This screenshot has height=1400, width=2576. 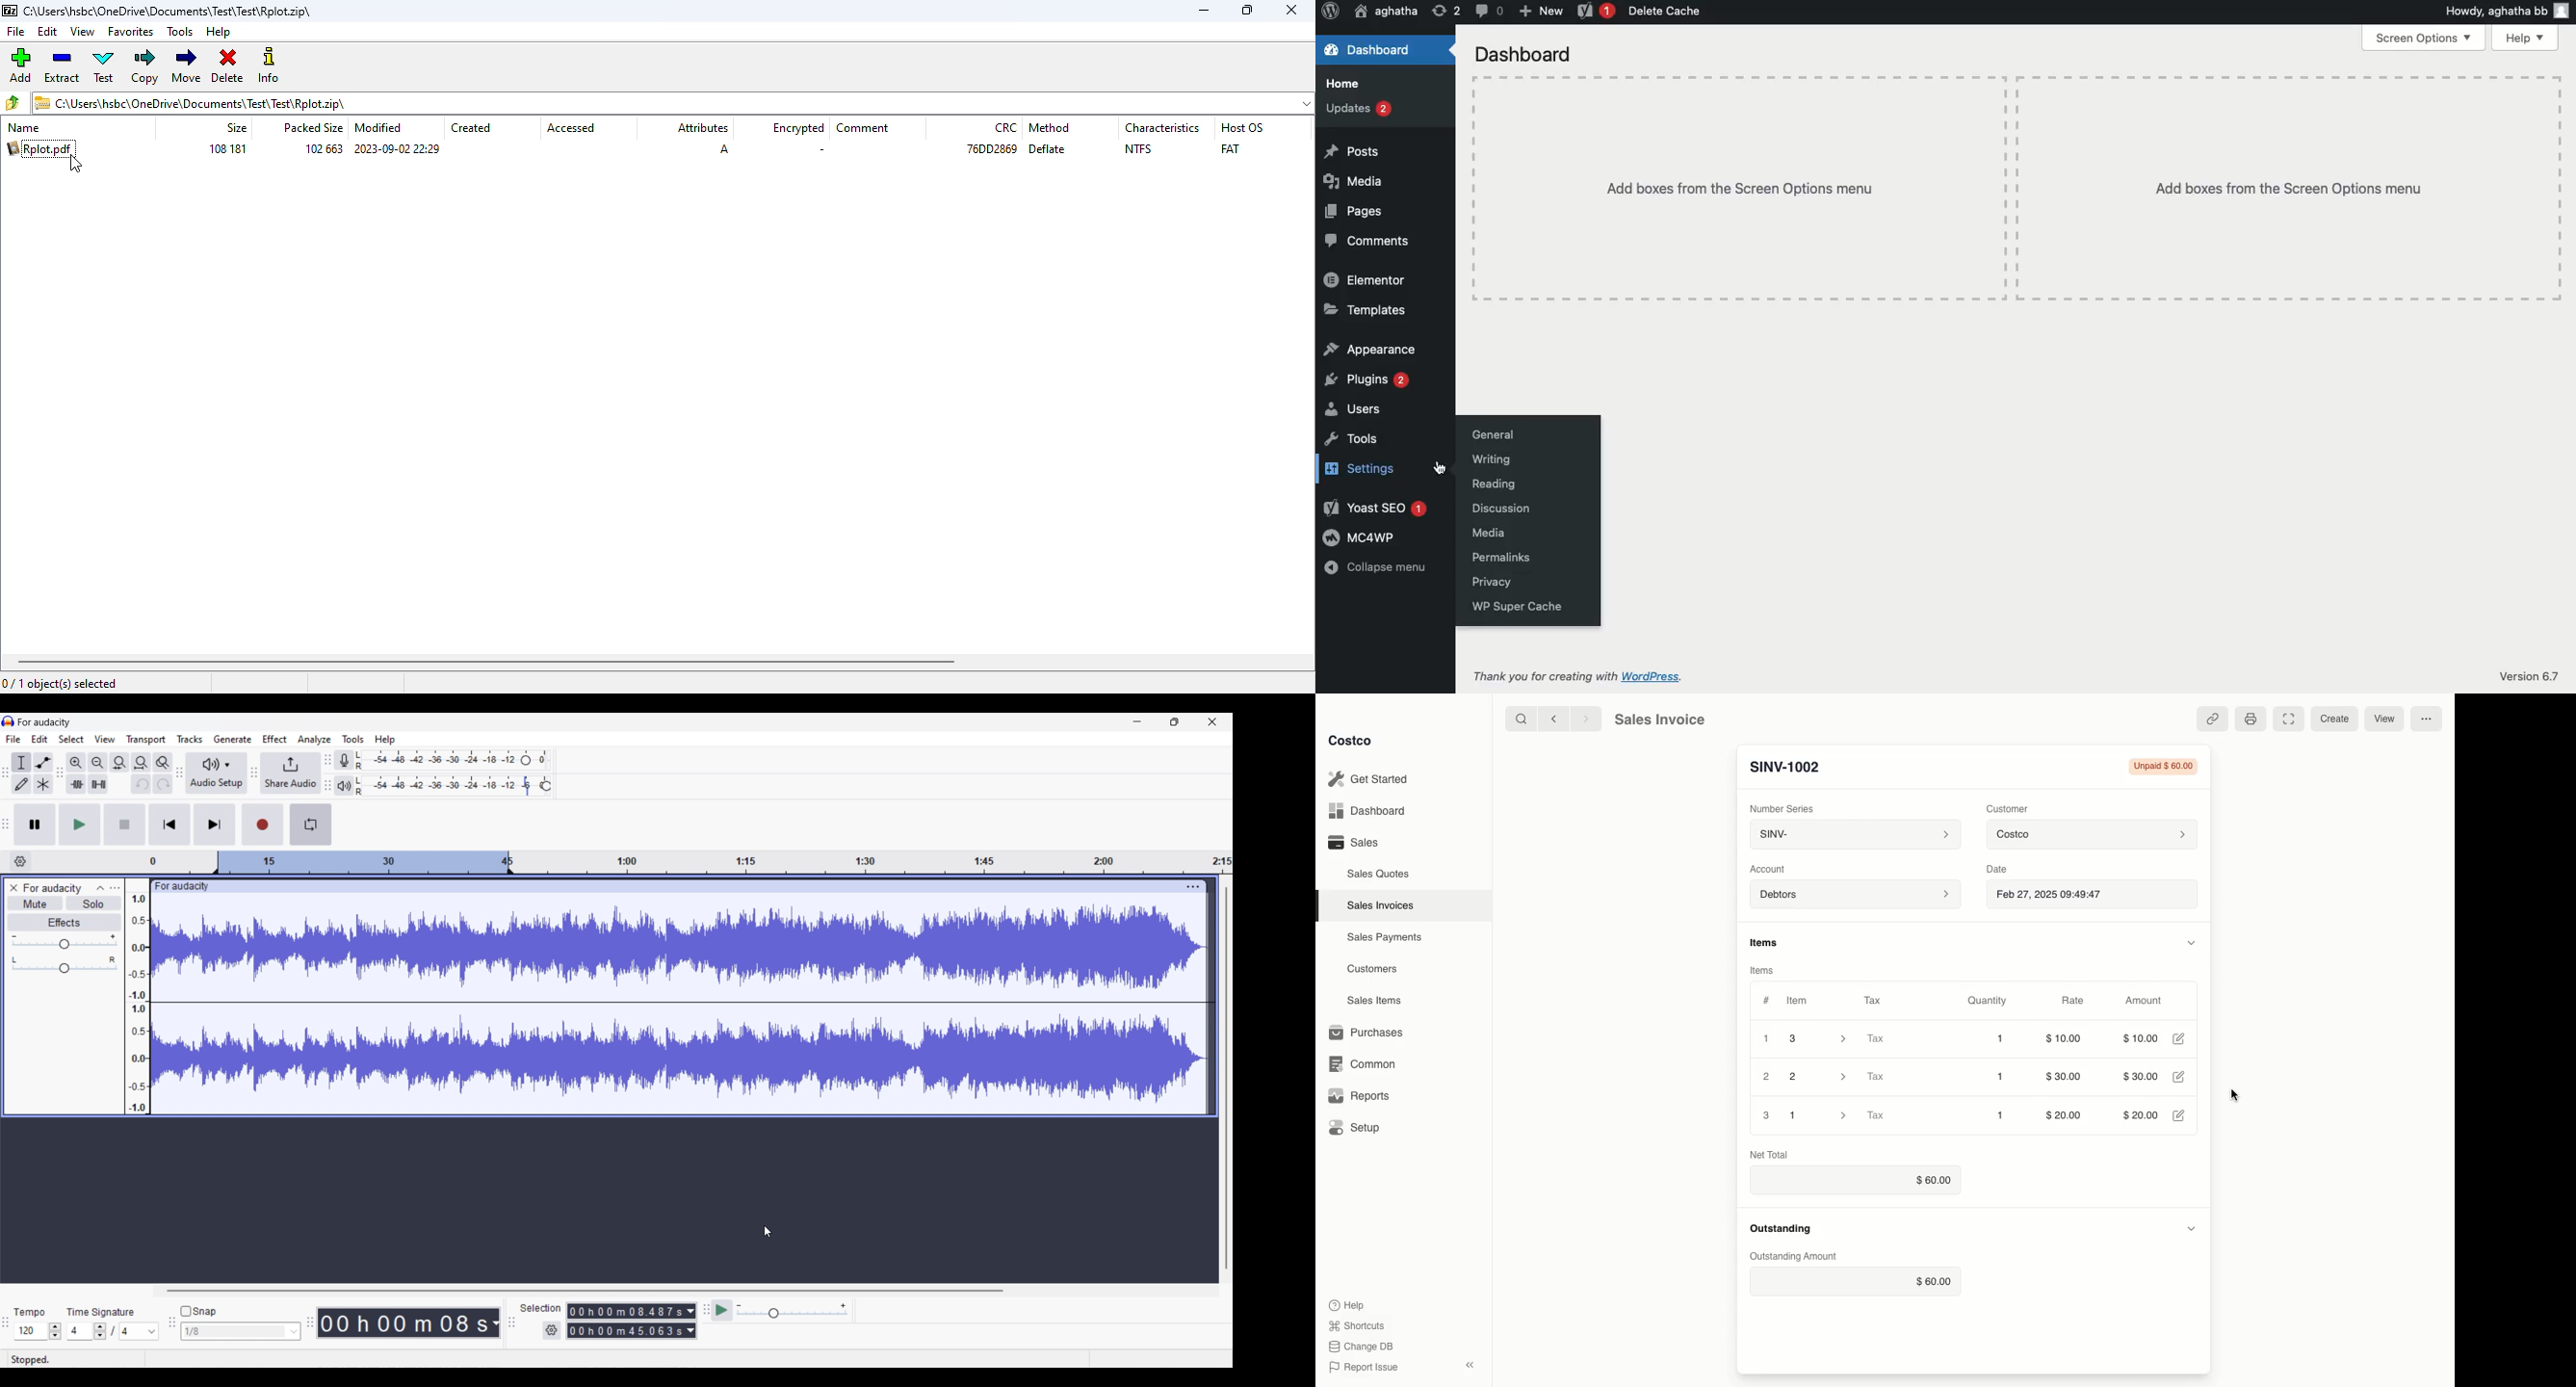 What do you see at coordinates (1538, 11) in the screenshot?
I see `New` at bounding box center [1538, 11].